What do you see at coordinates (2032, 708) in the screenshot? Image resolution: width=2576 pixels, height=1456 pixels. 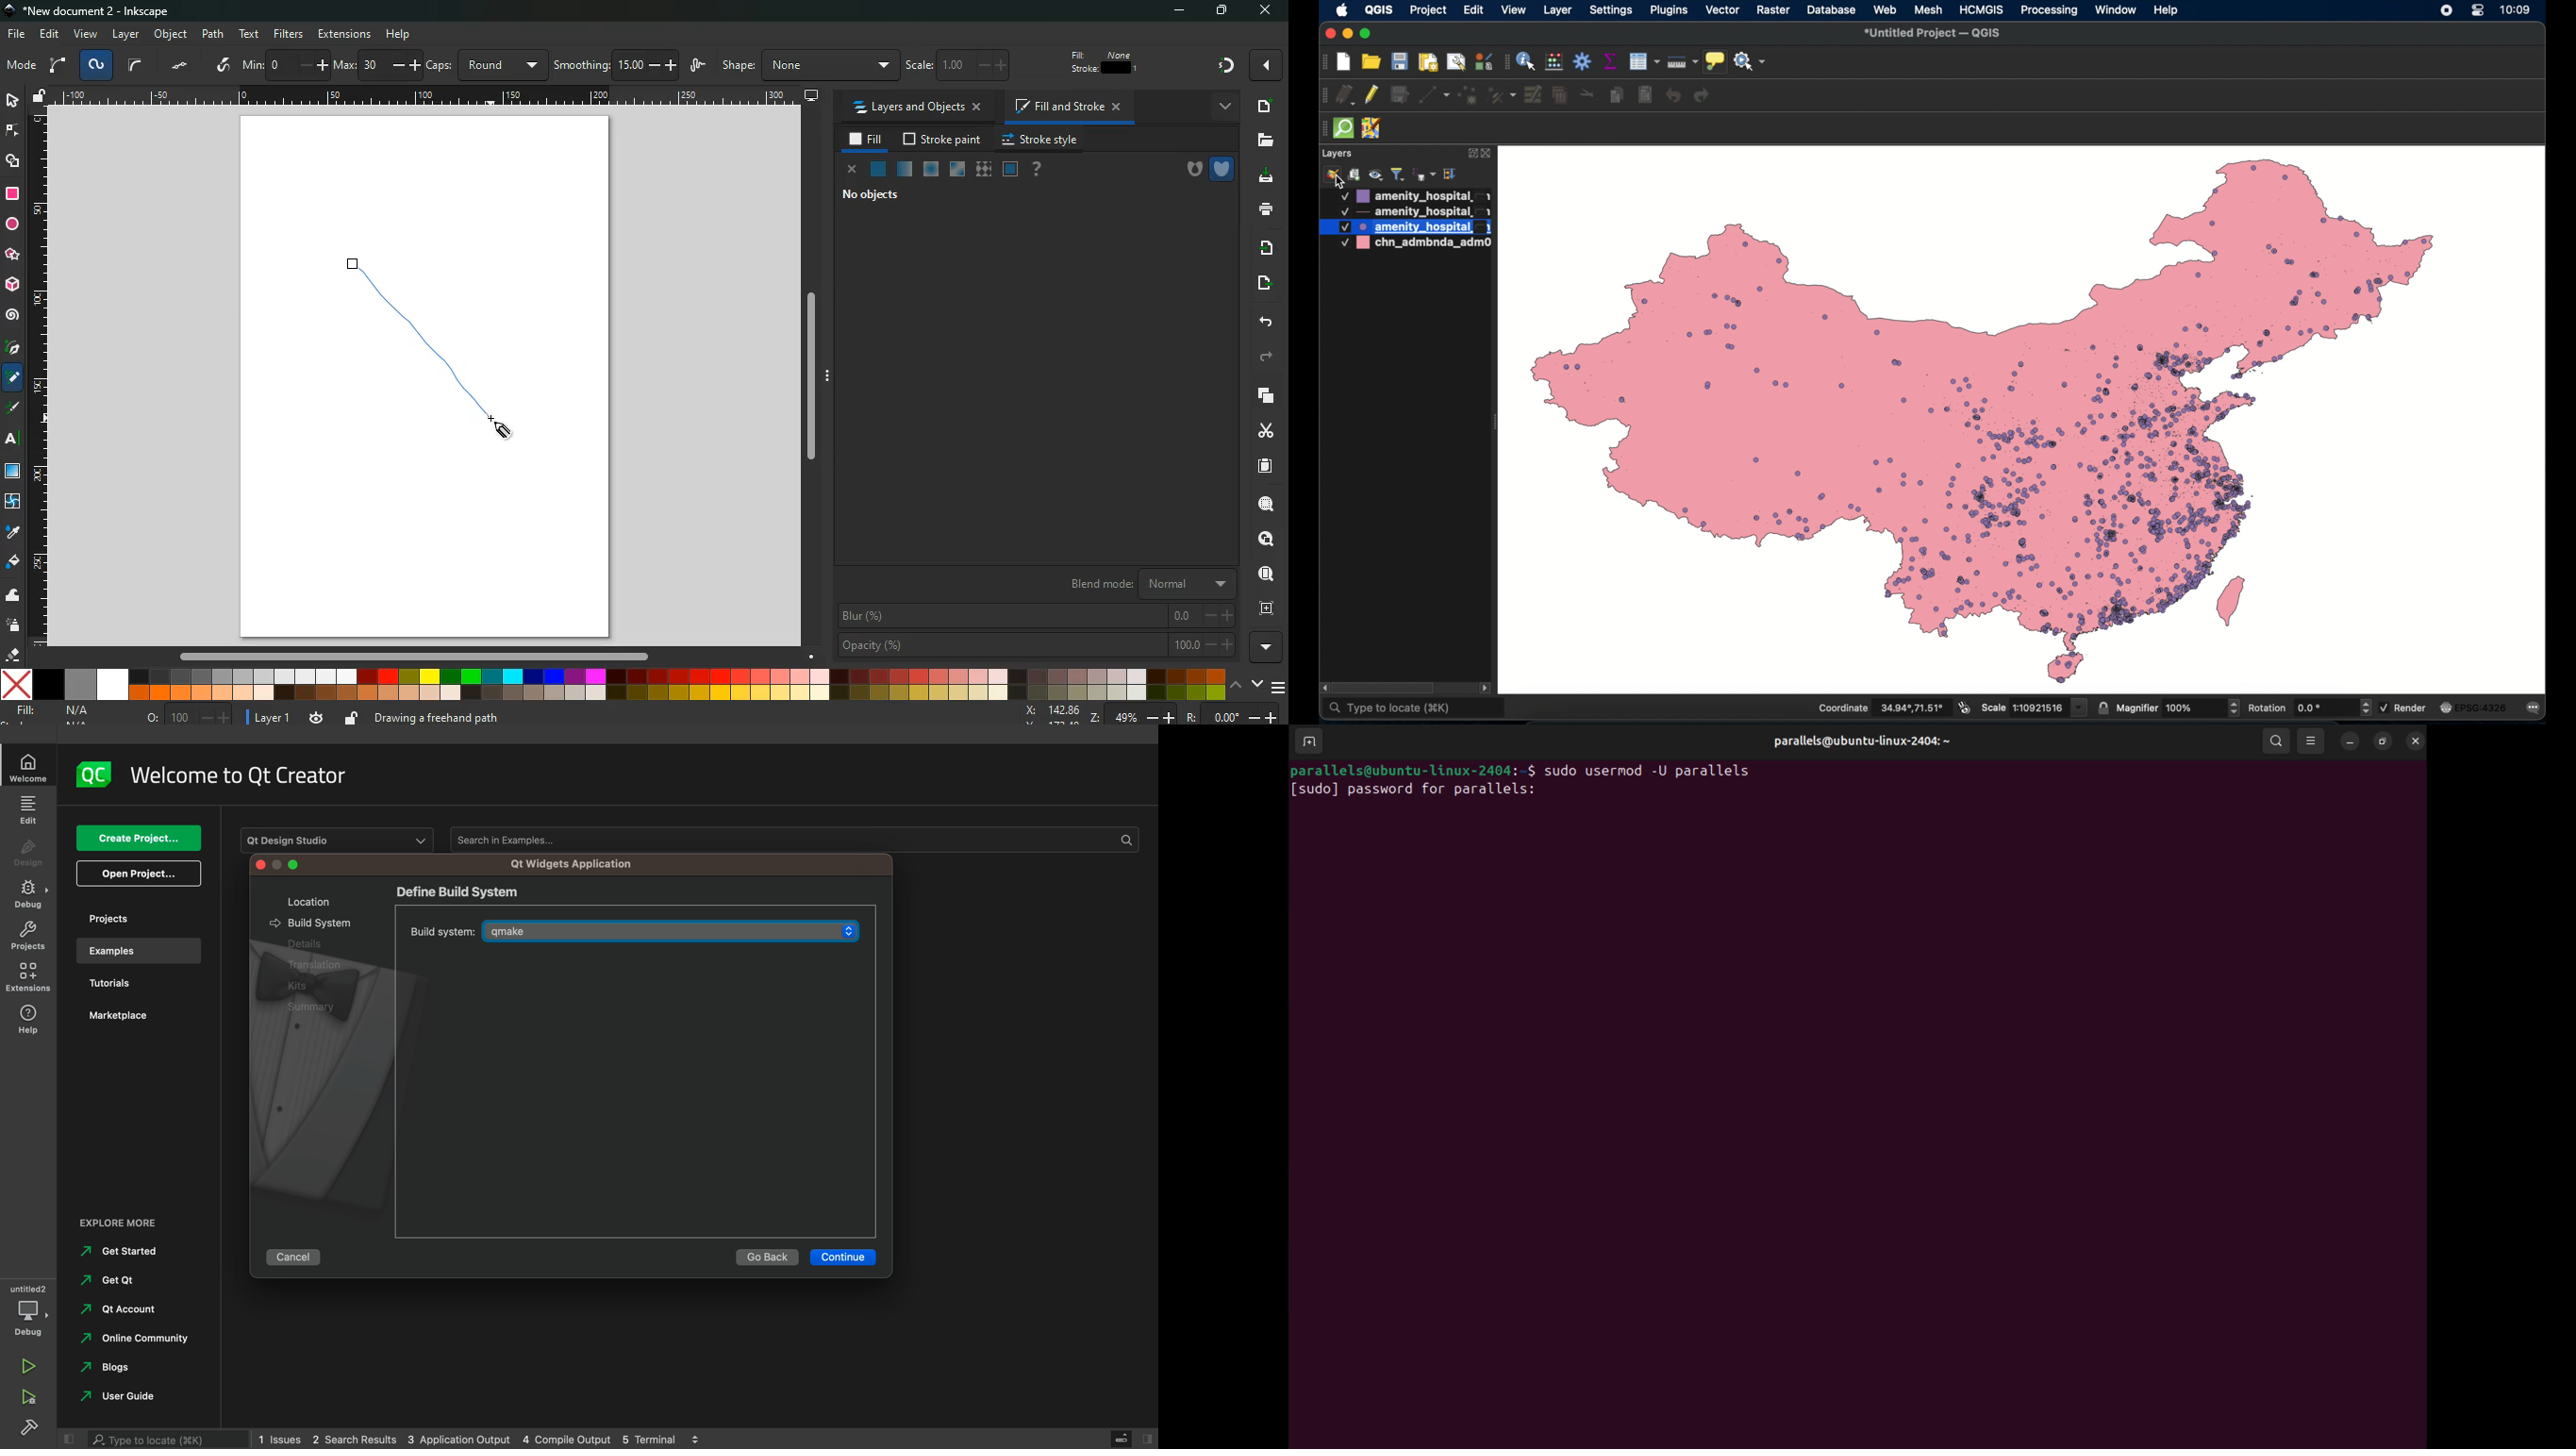 I see `scale` at bounding box center [2032, 708].